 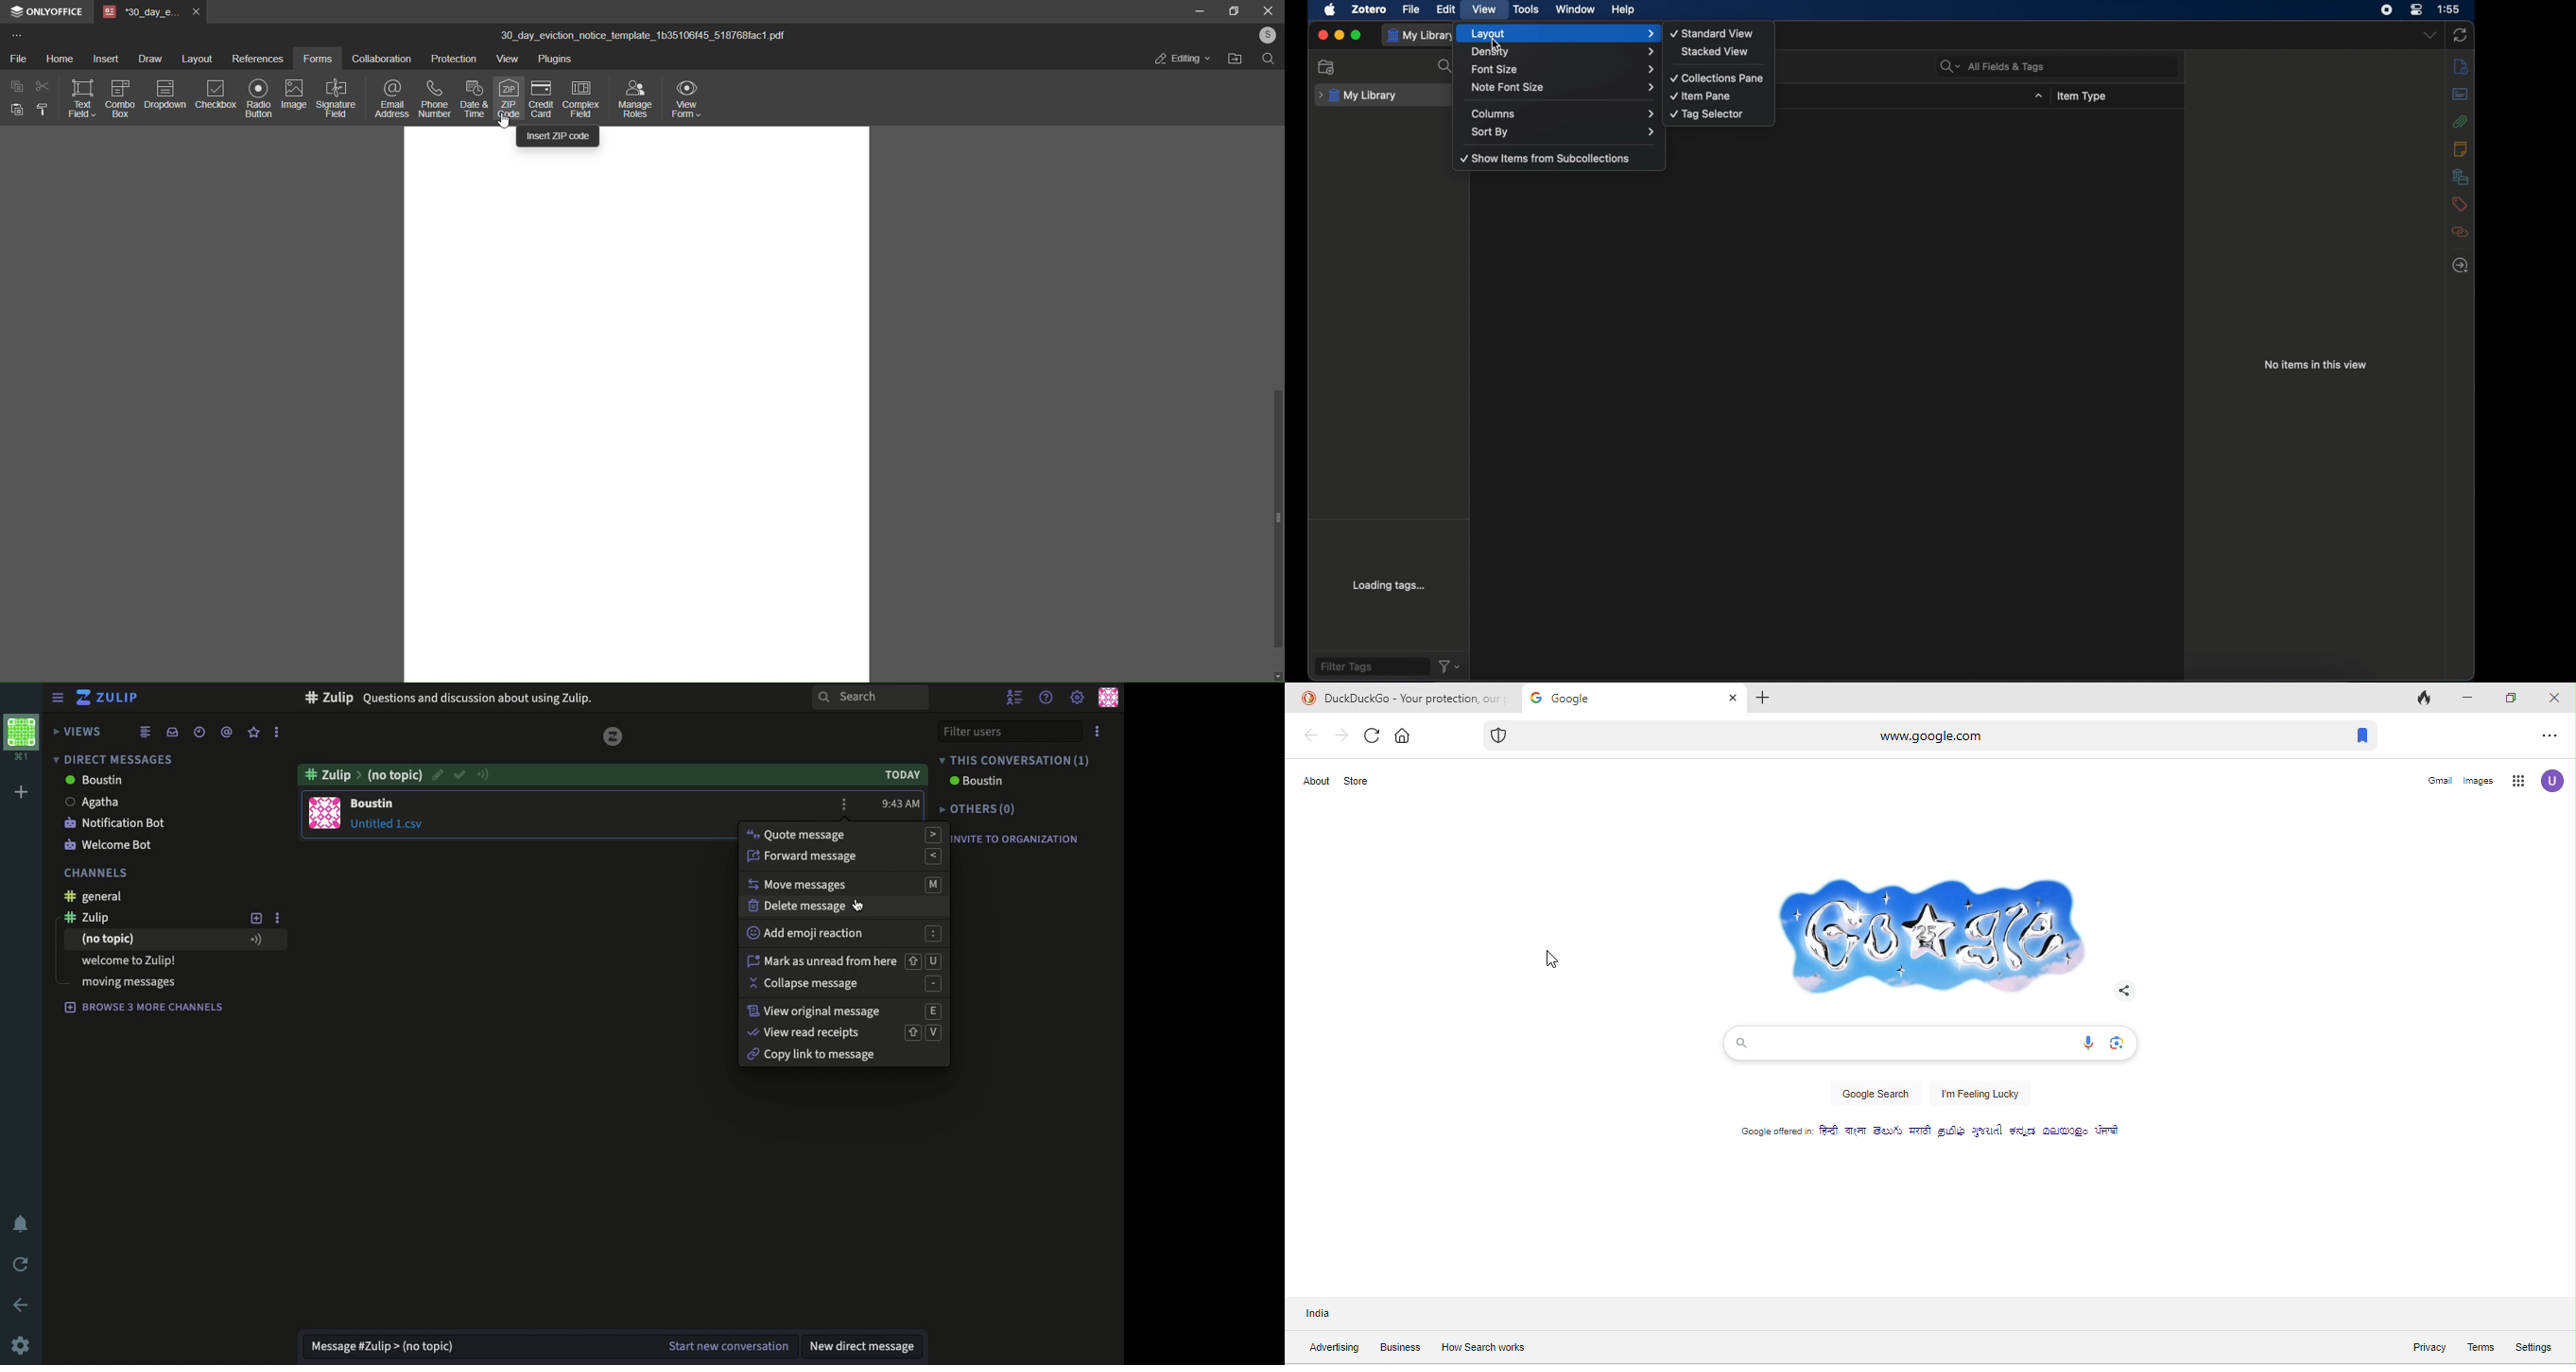 I want to click on dropdown, so click(x=2430, y=36).